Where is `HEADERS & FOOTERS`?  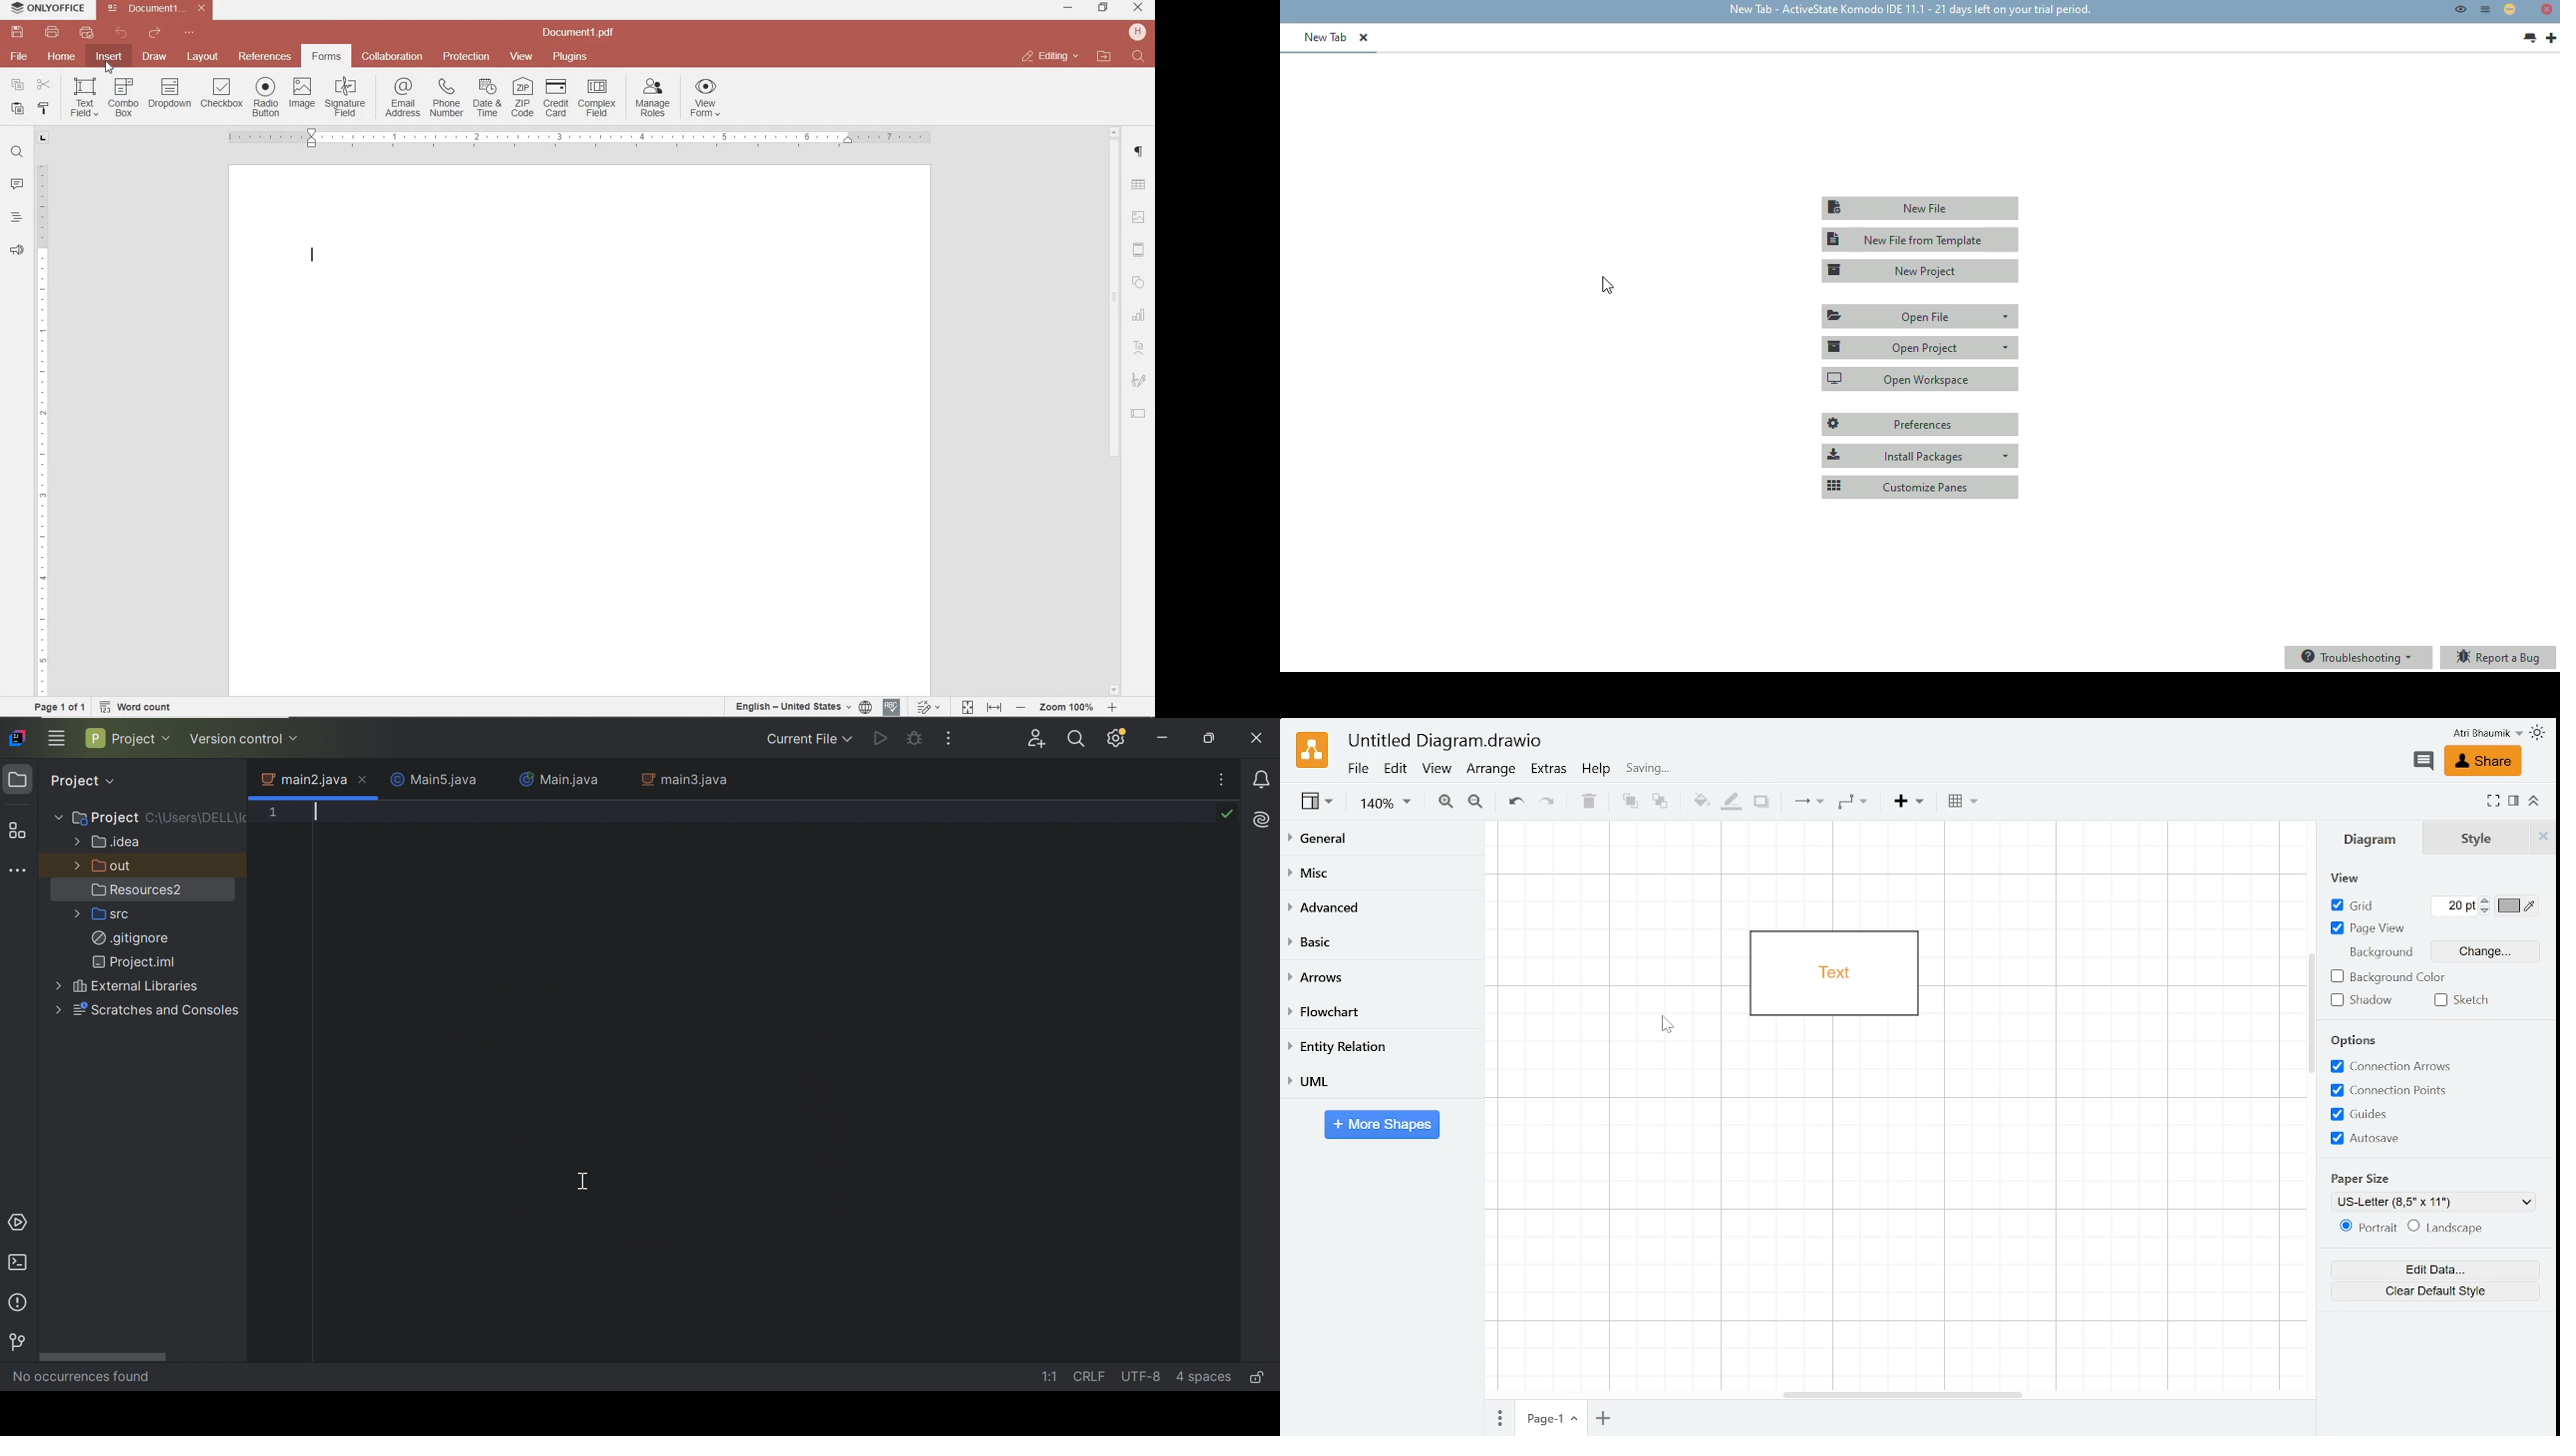
HEADERS & FOOTERS is located at coordinates (1140, 250).